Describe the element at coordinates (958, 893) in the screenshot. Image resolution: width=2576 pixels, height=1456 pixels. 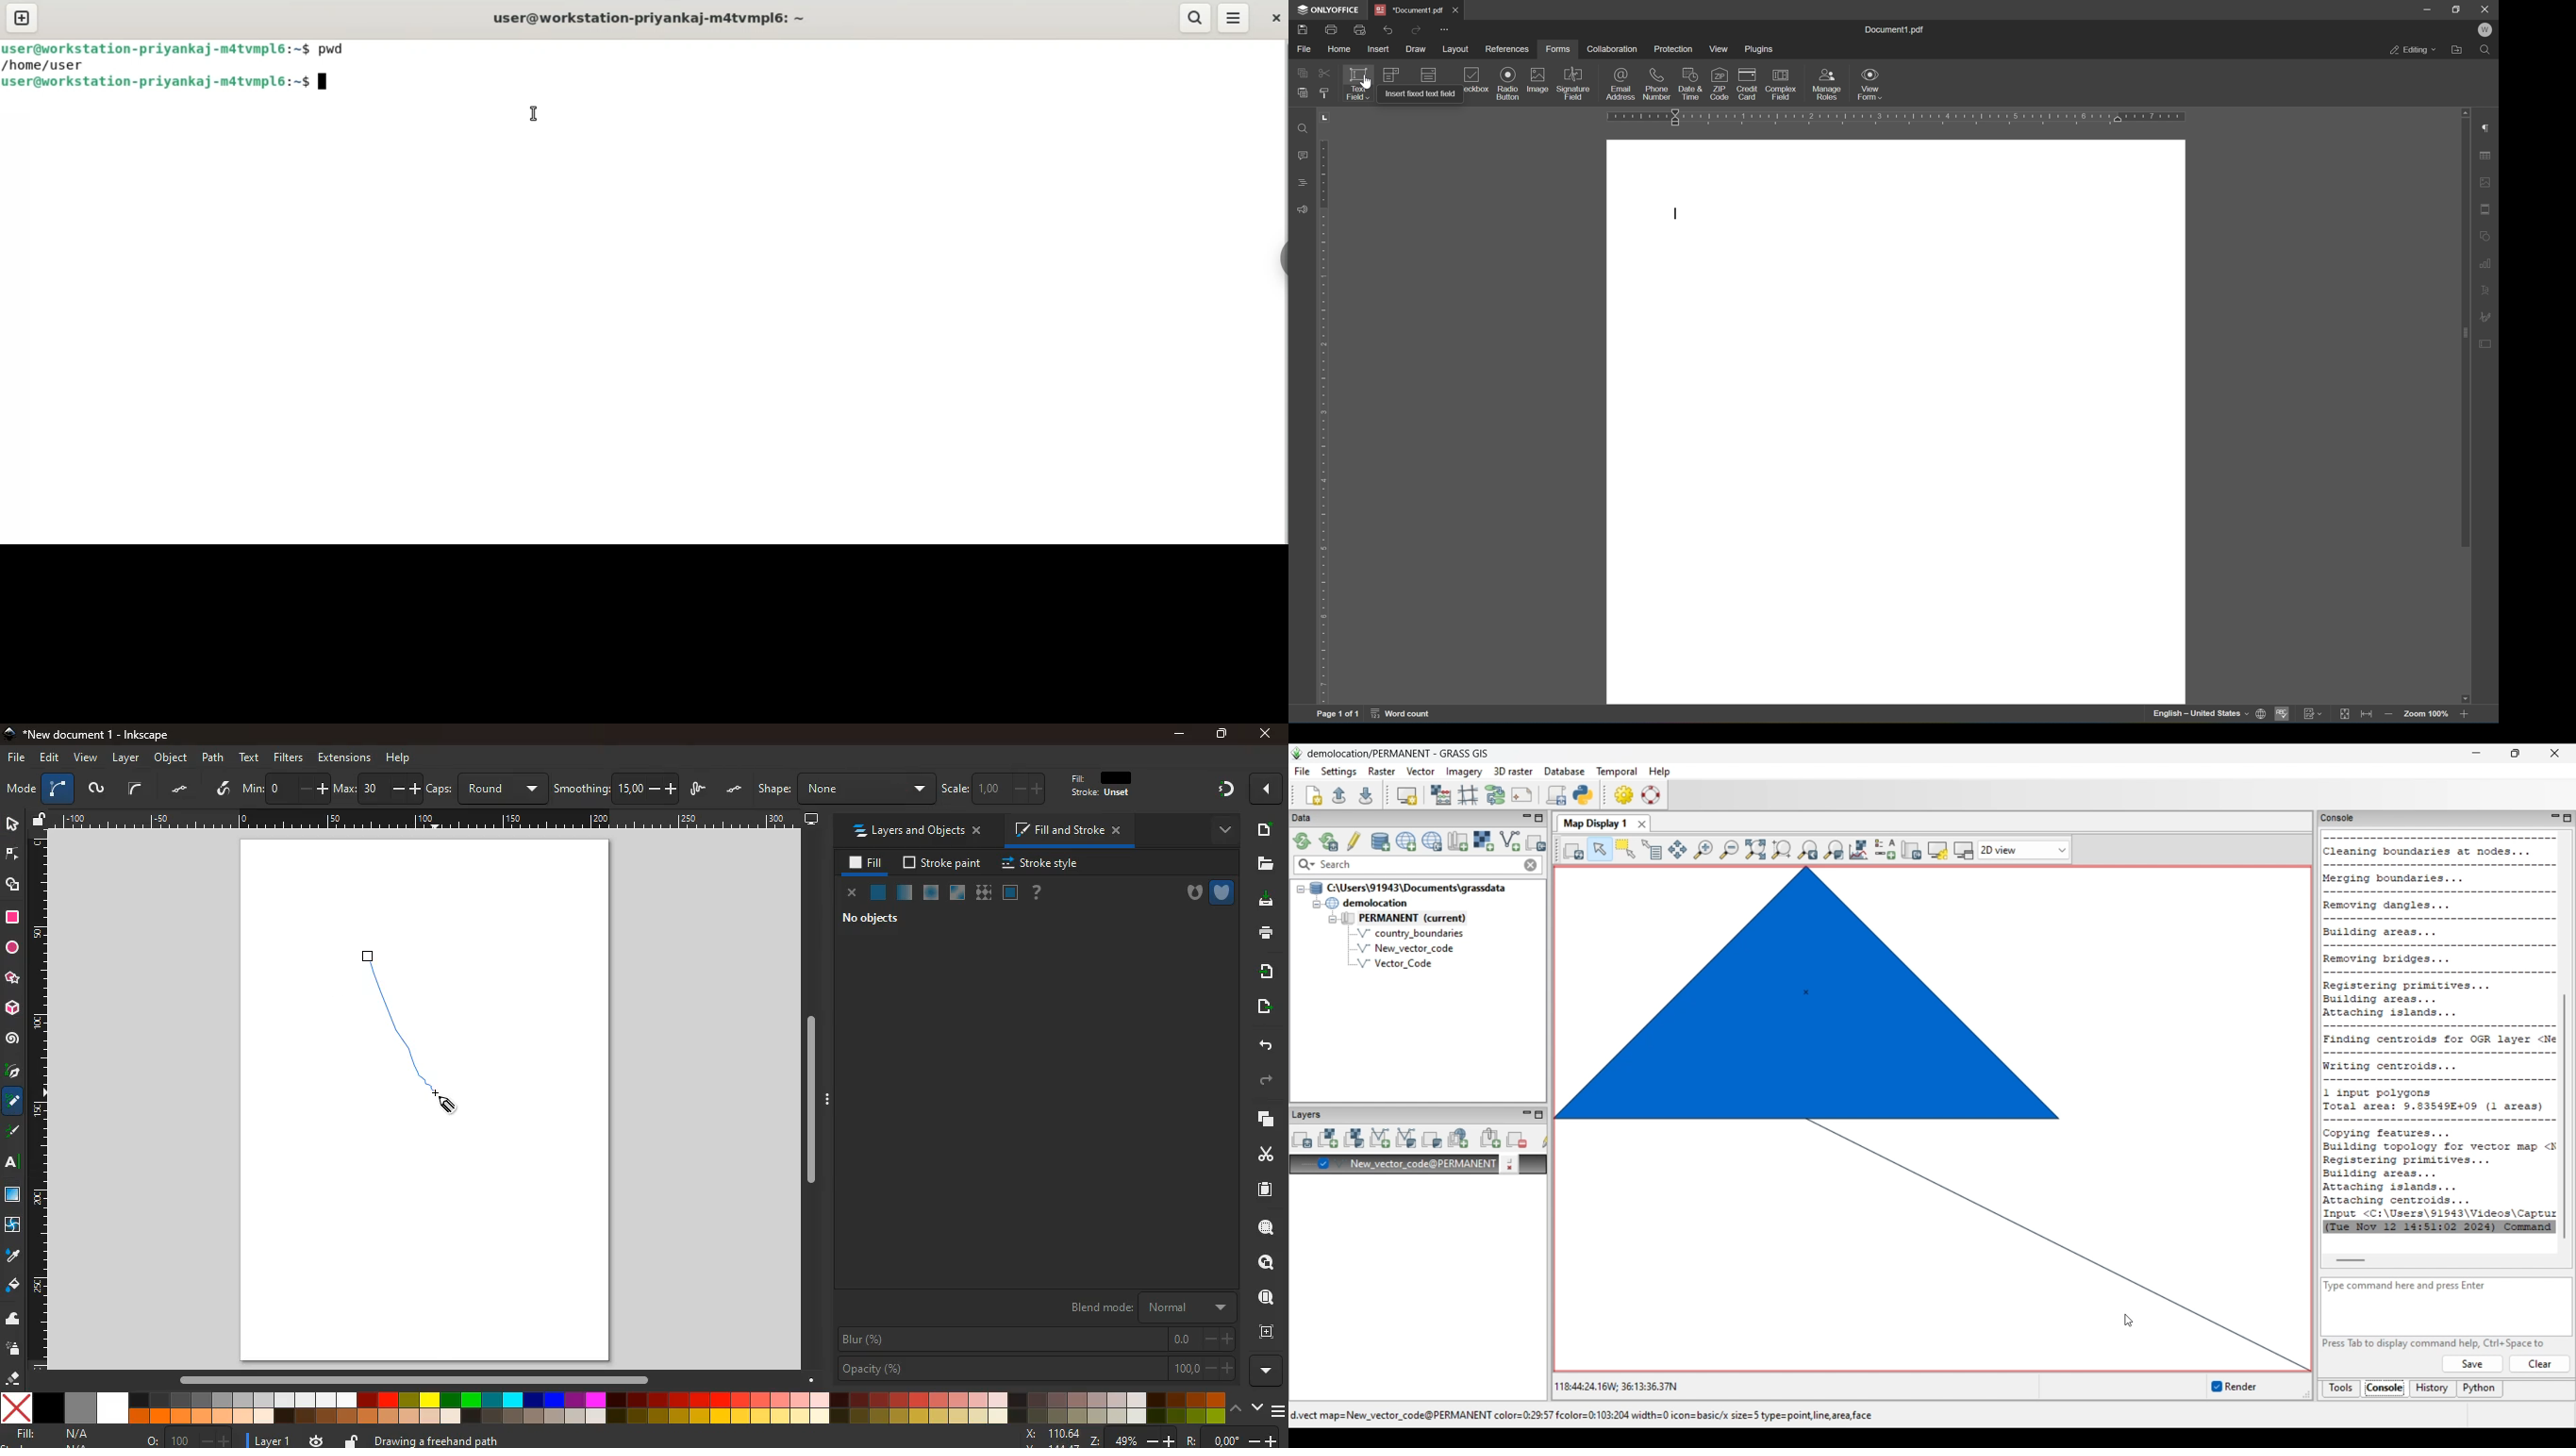
I see `window` at that location.